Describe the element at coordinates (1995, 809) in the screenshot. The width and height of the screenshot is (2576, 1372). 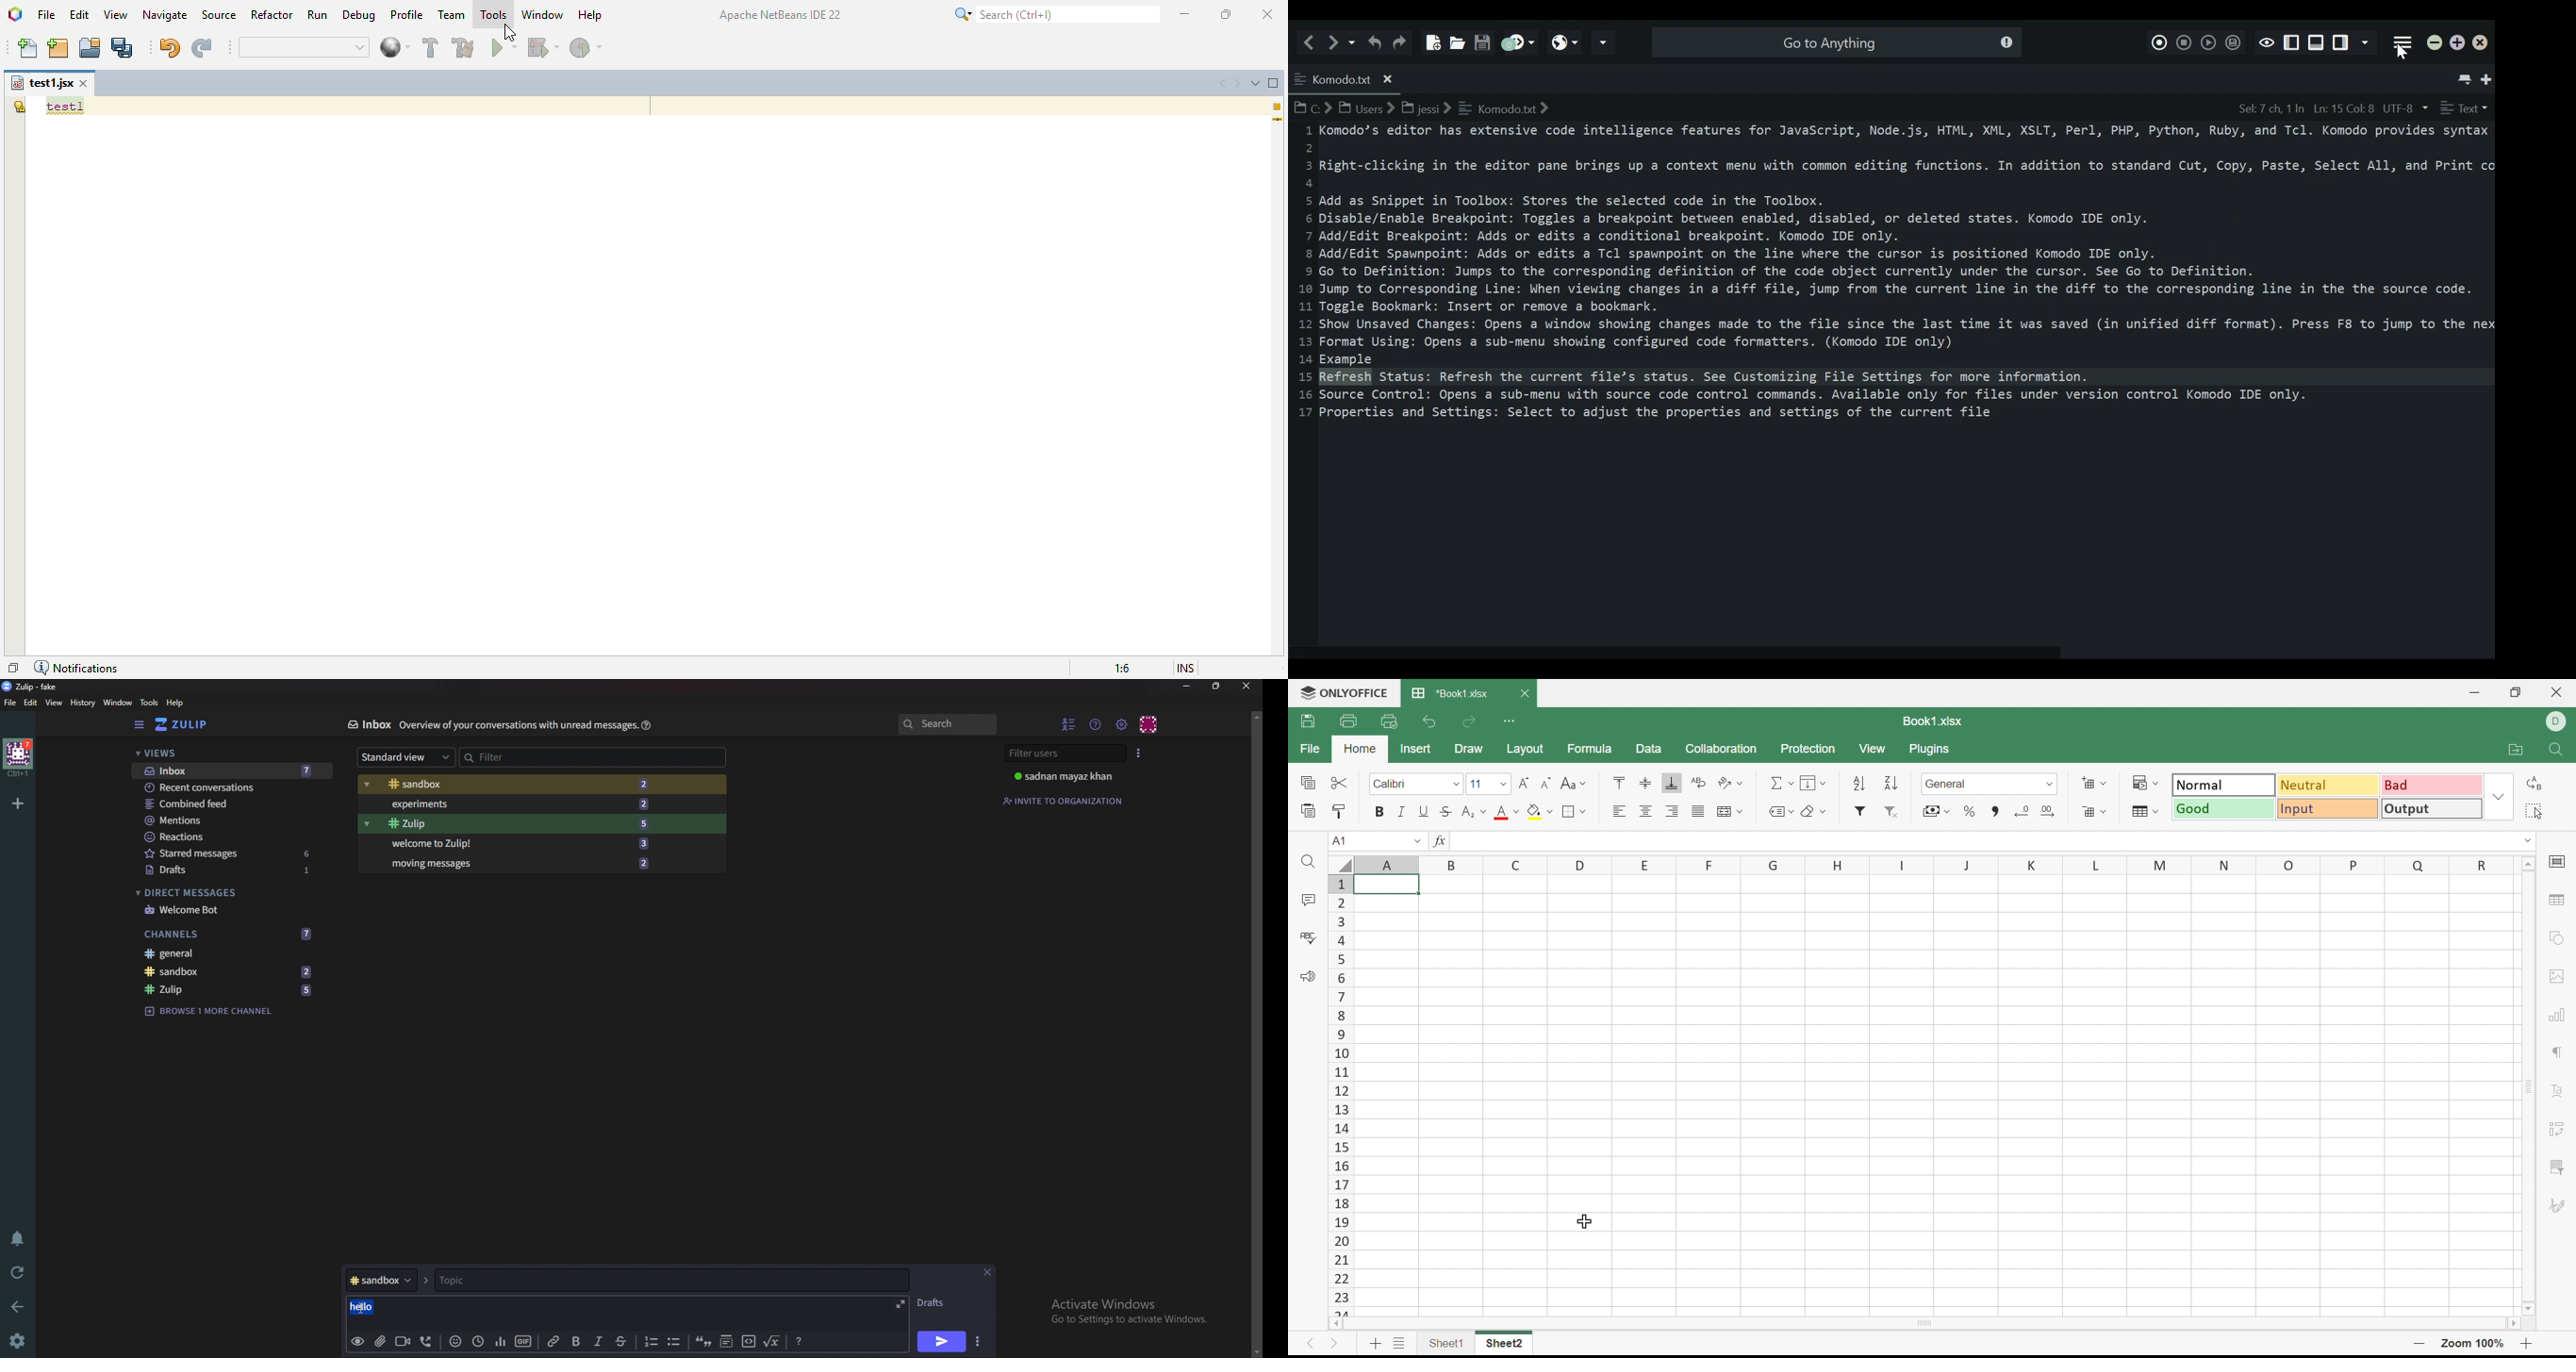
I see `Comma style` at that location.